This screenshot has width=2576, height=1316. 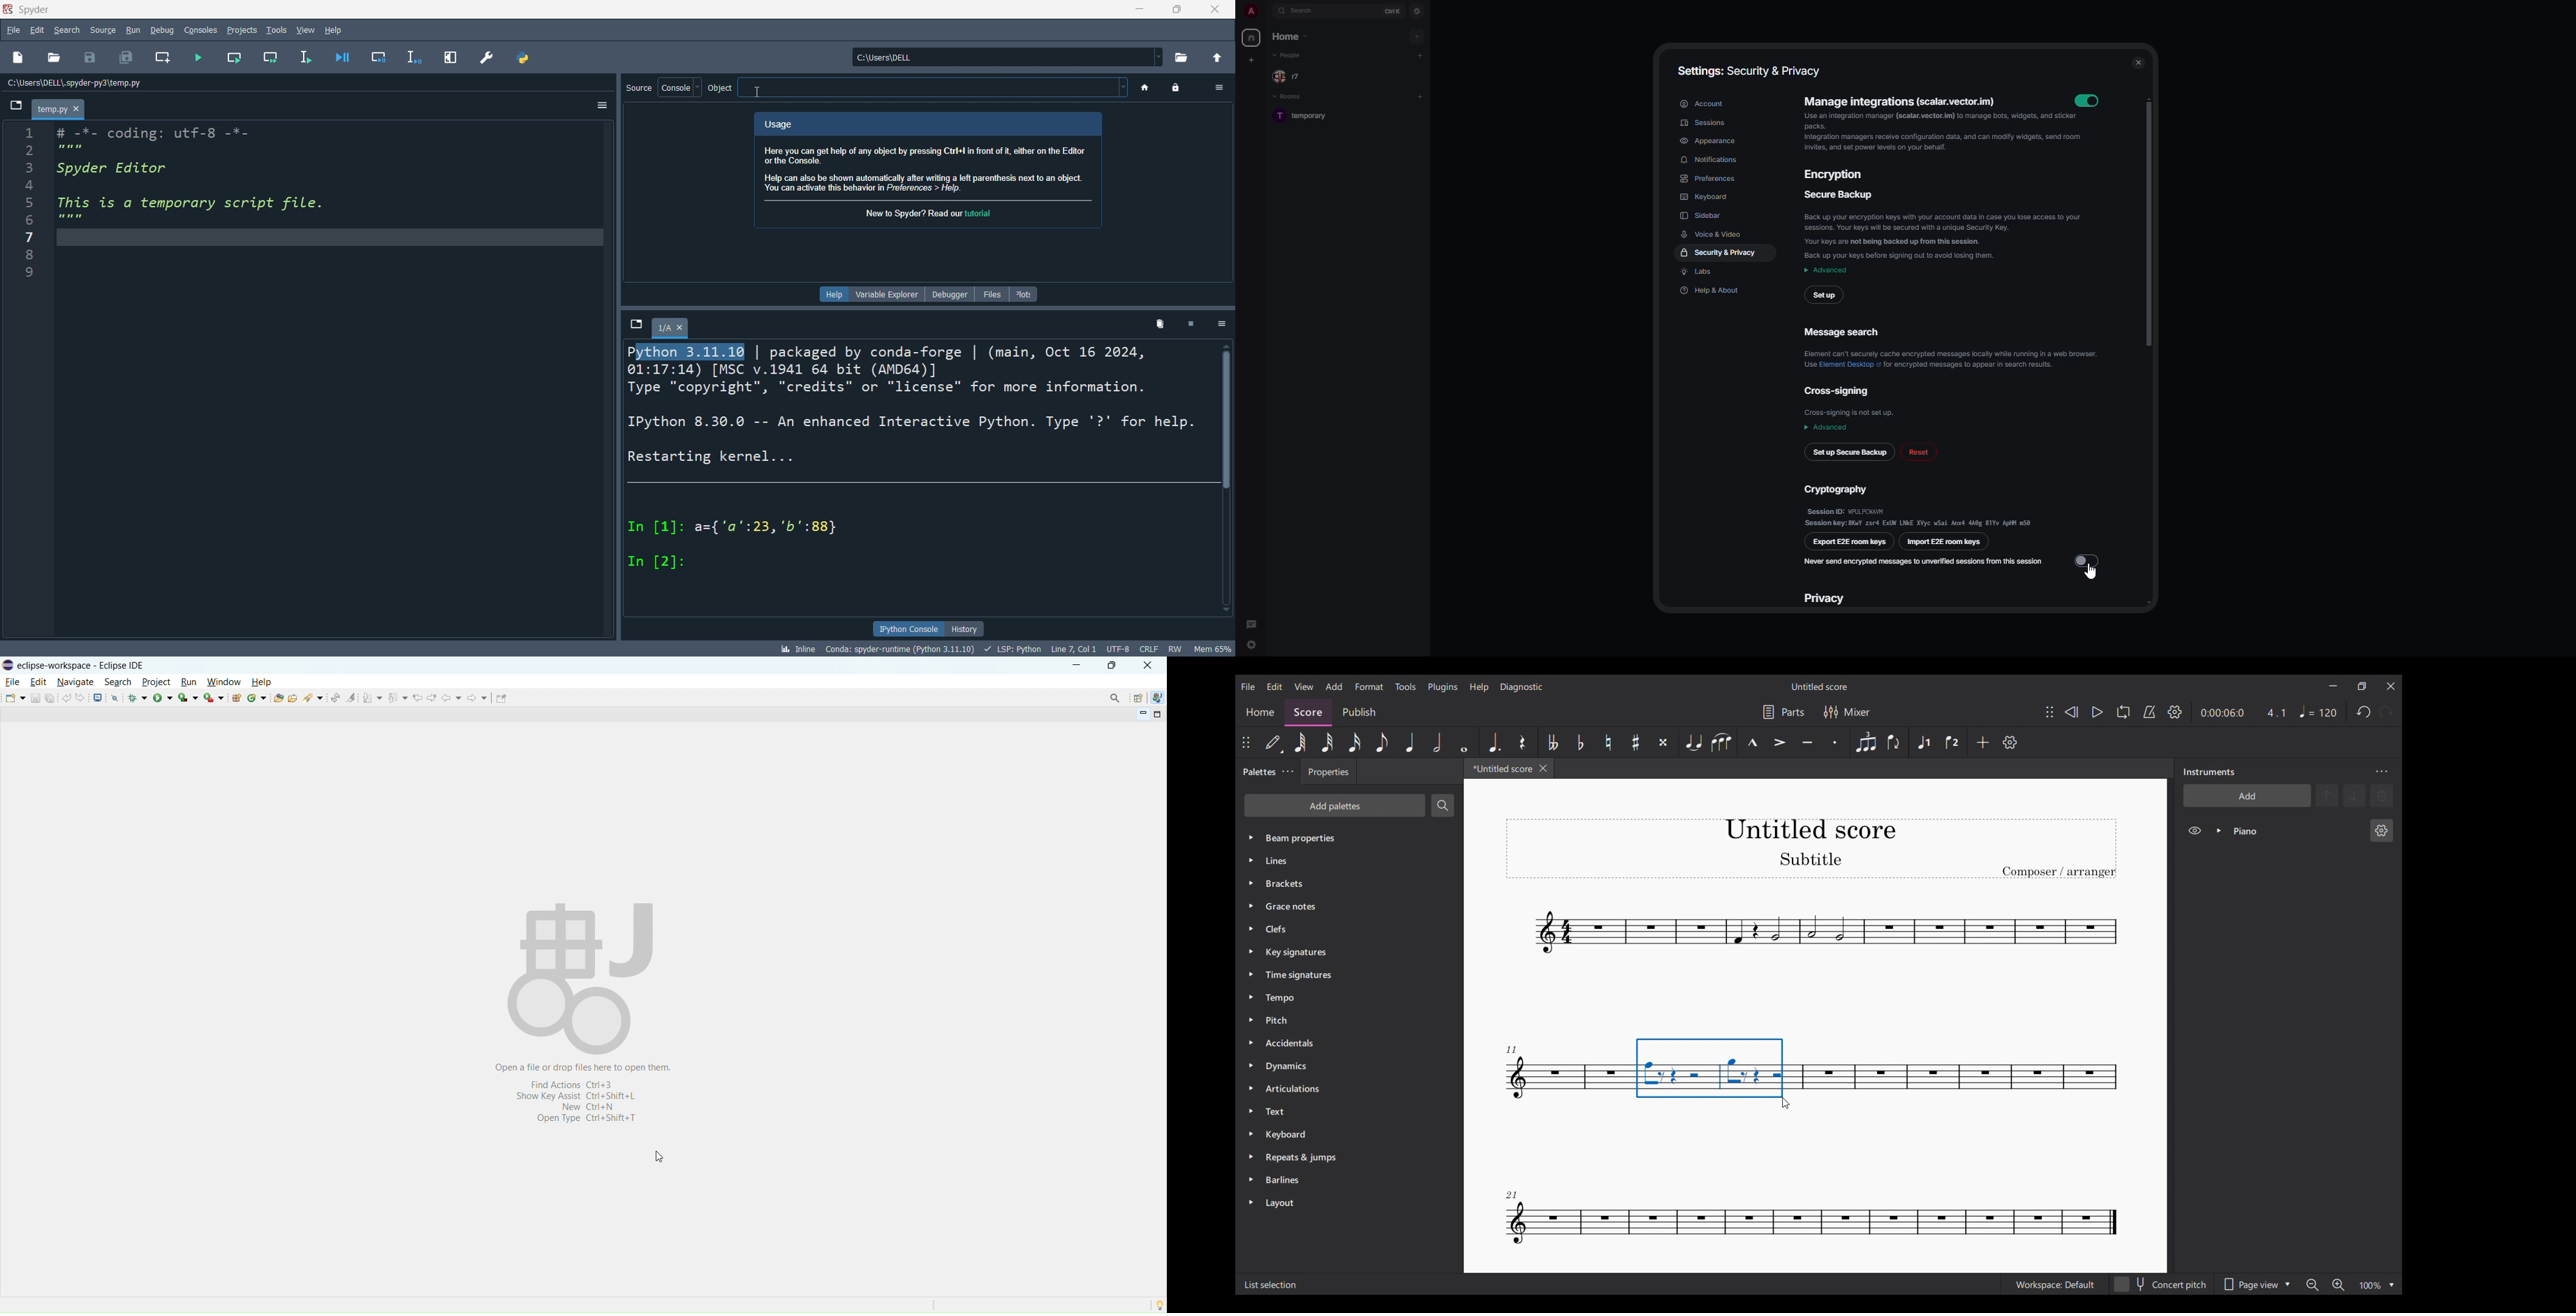 What do you see at coordinates (1246, 742) in the screenshot?
I see `Change position of toolbar` at bounding box center [1246, 742].